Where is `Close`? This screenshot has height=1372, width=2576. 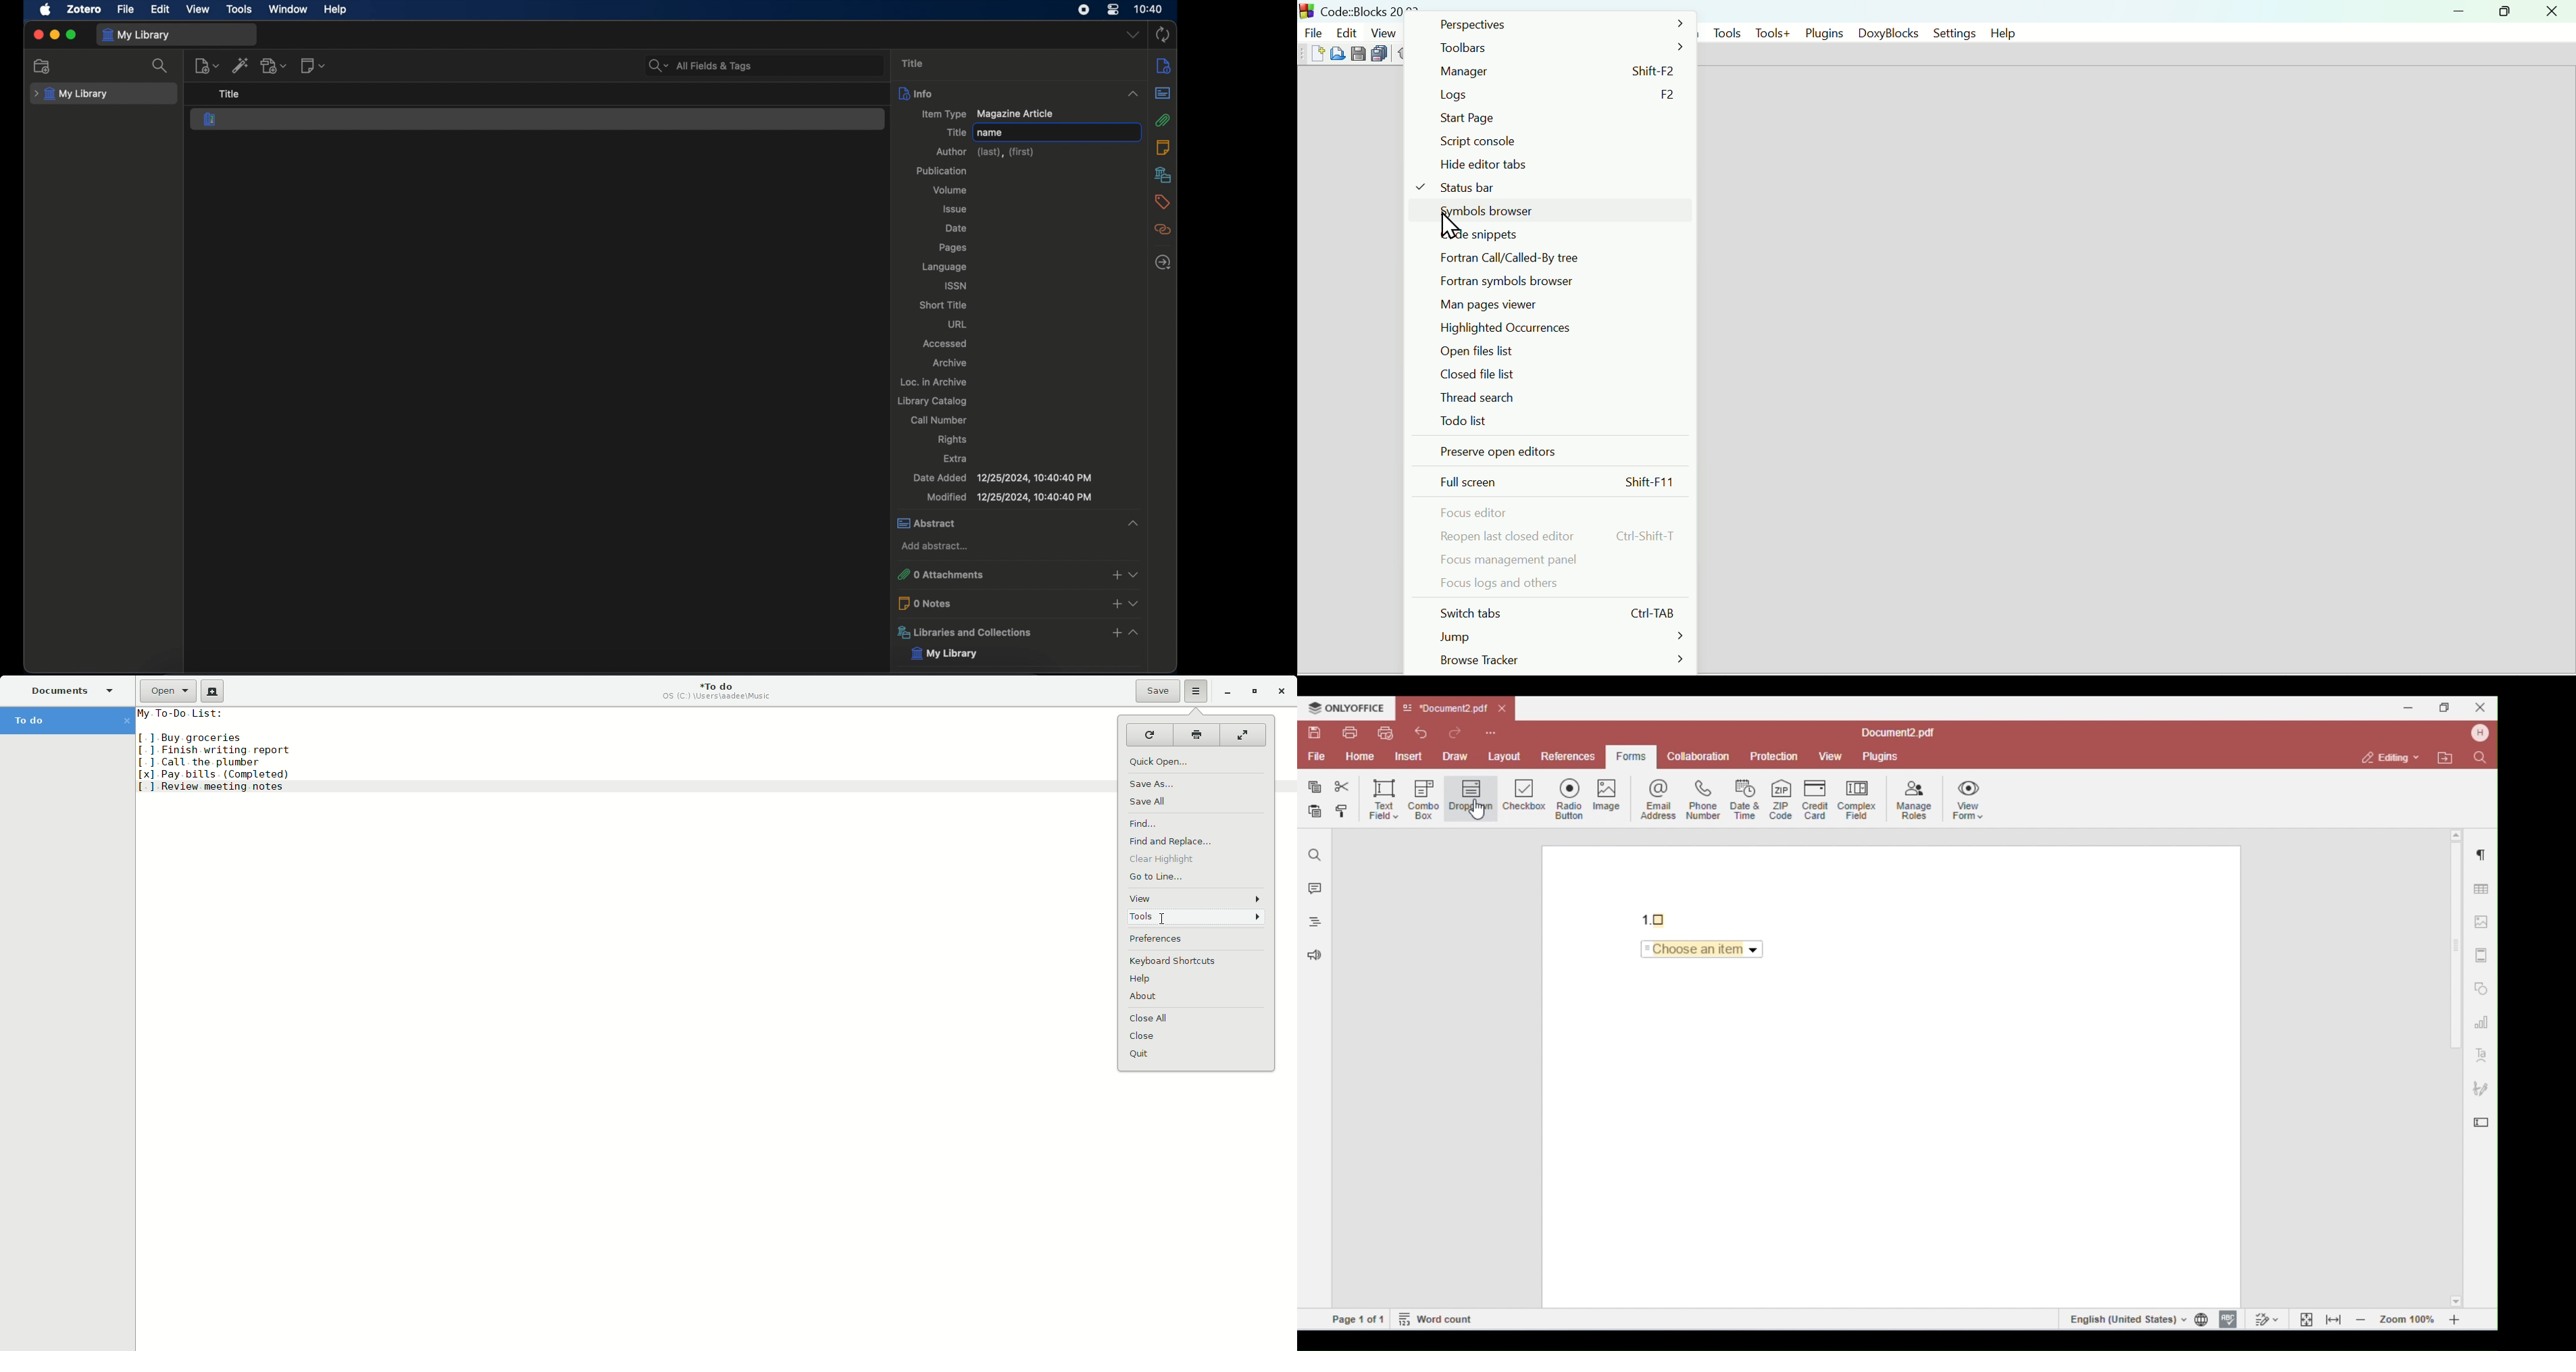 Close is located at coordinates (2552, 11).